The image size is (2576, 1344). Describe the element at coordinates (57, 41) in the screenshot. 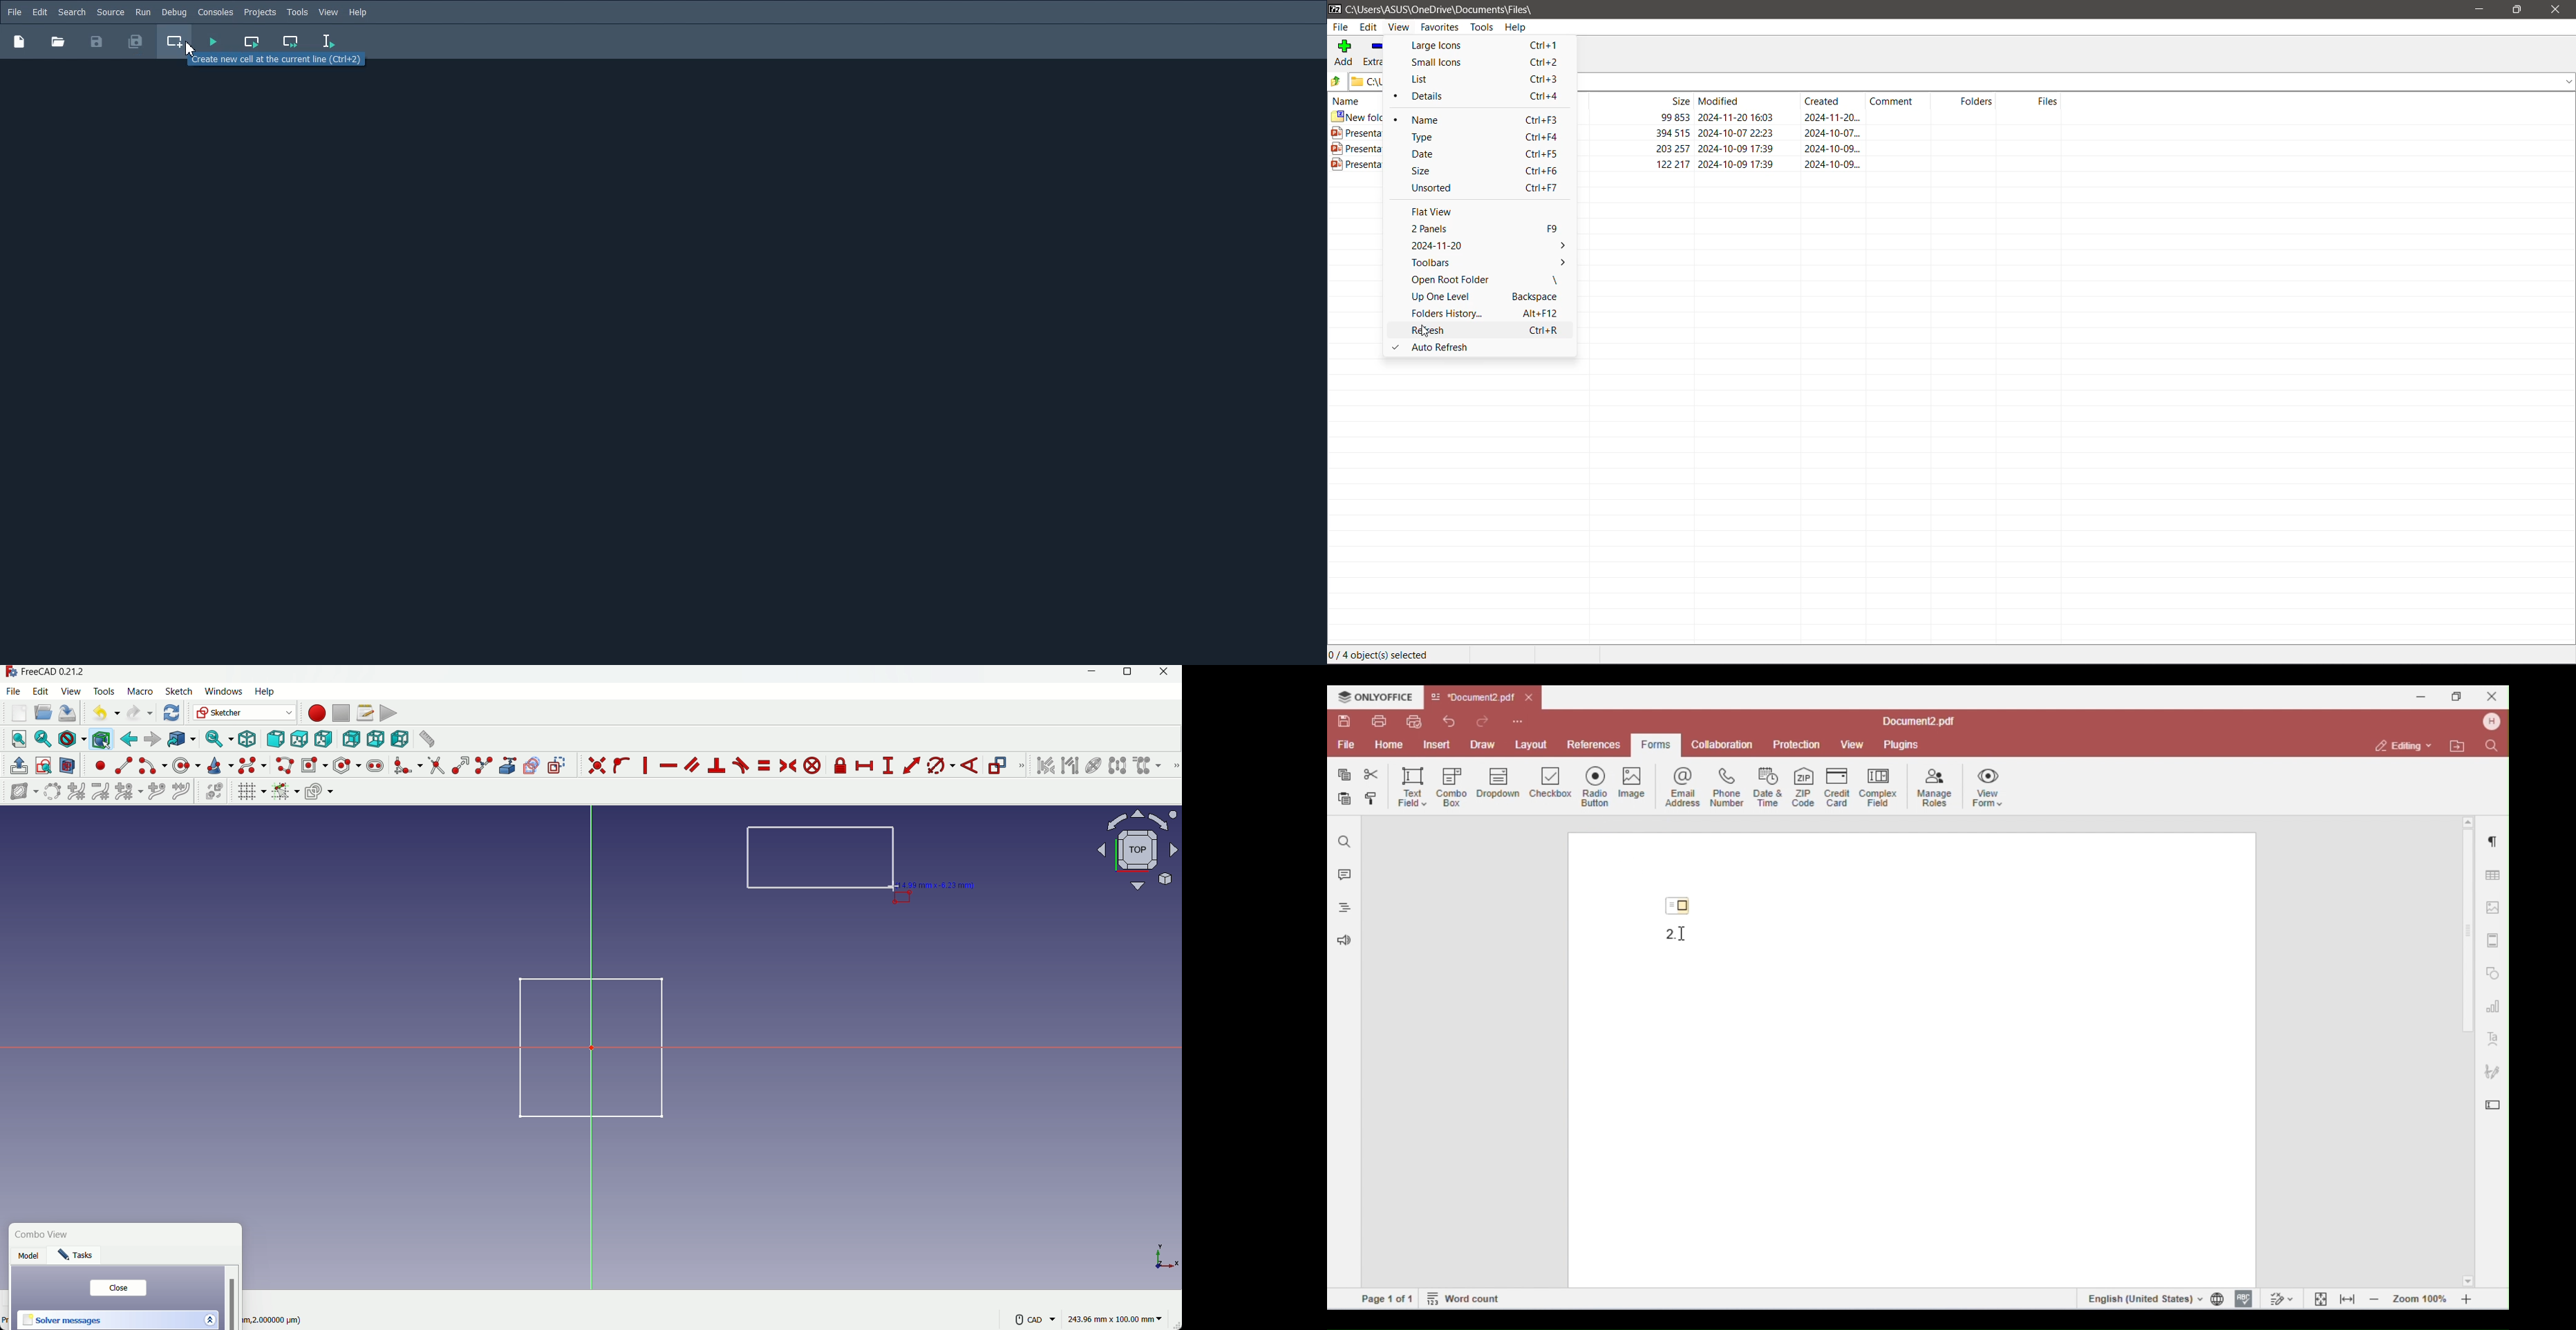

I see `` at that location.